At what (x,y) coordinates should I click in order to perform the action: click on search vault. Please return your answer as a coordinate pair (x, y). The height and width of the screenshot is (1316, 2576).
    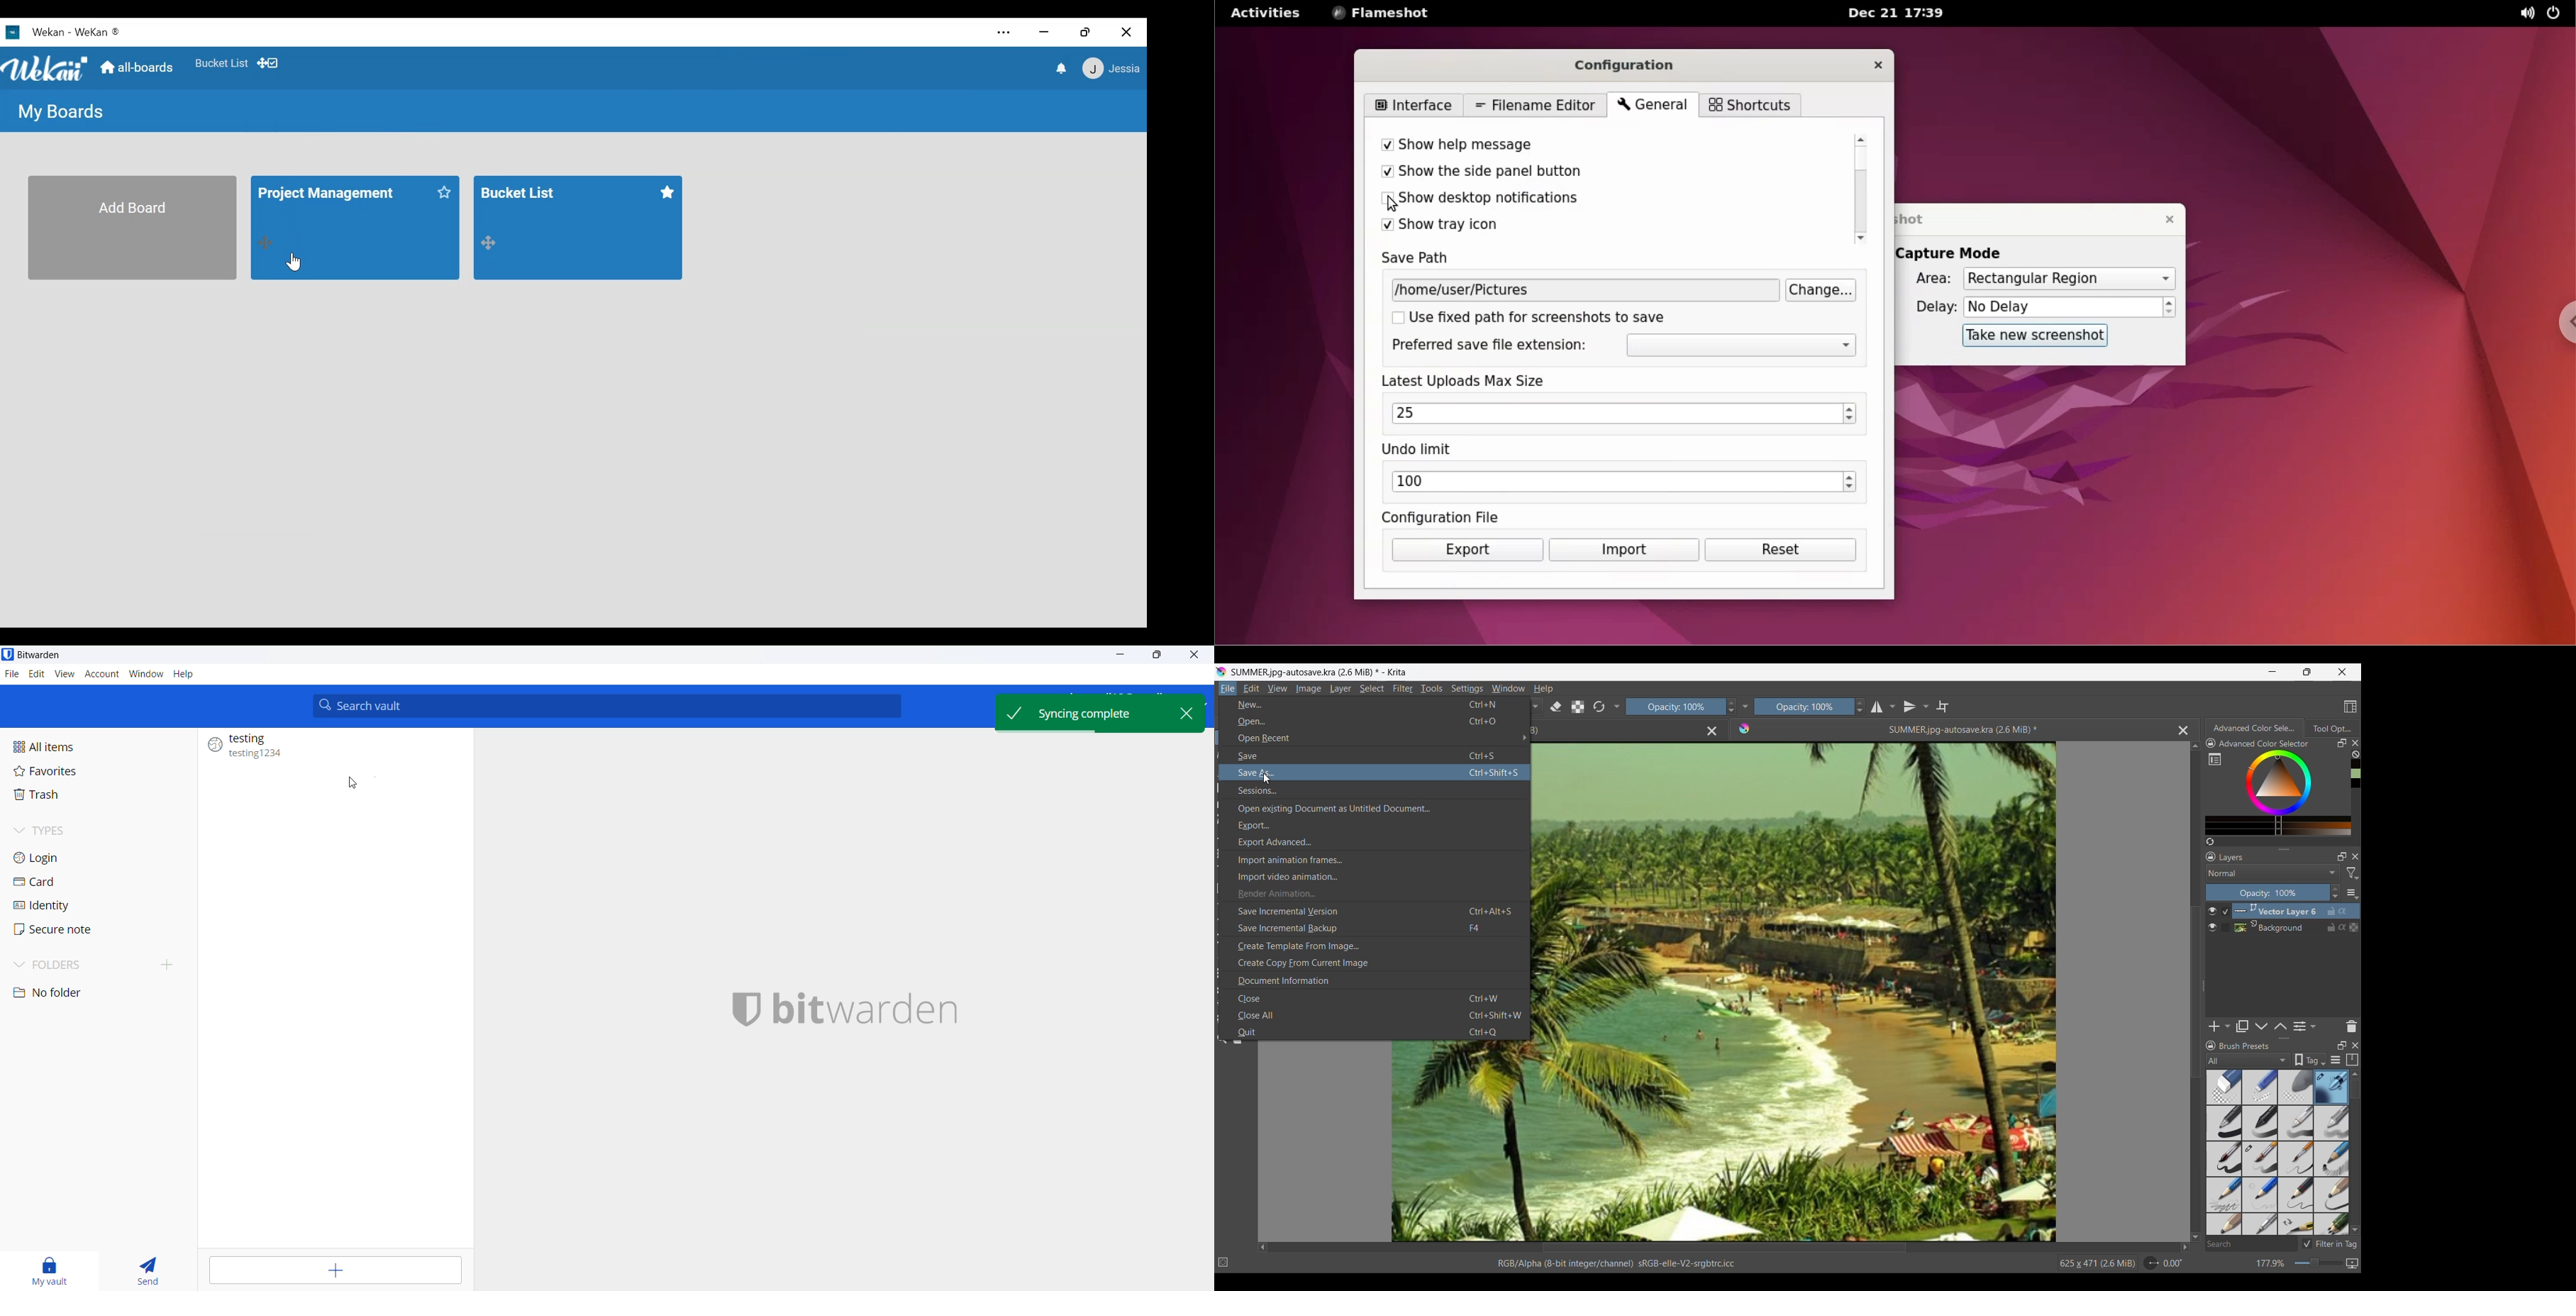
    Looking at the image, I should click on (606, 706).